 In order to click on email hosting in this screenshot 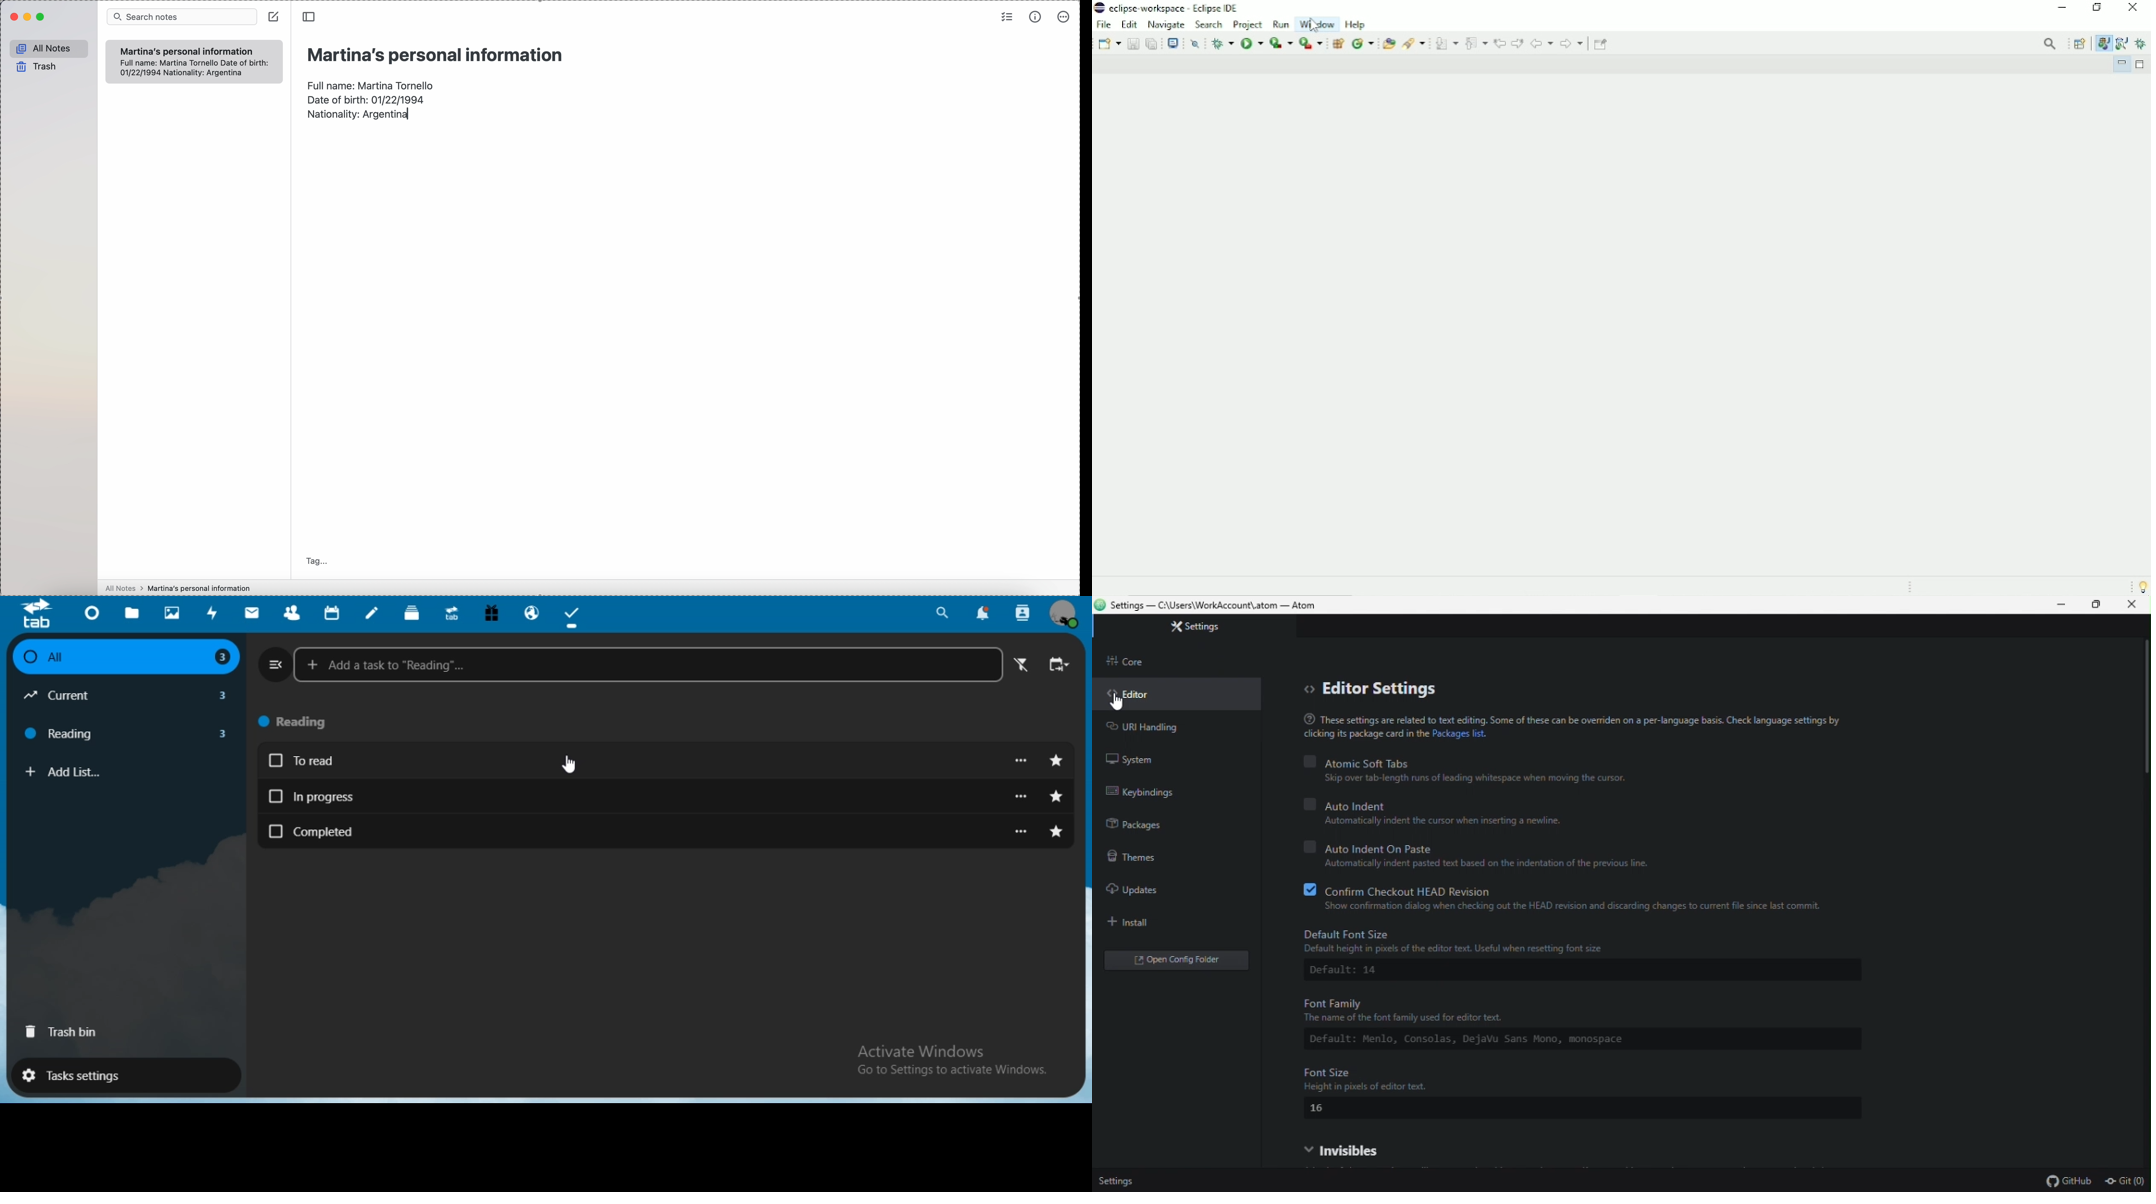, I will do `click(533, 614)`.